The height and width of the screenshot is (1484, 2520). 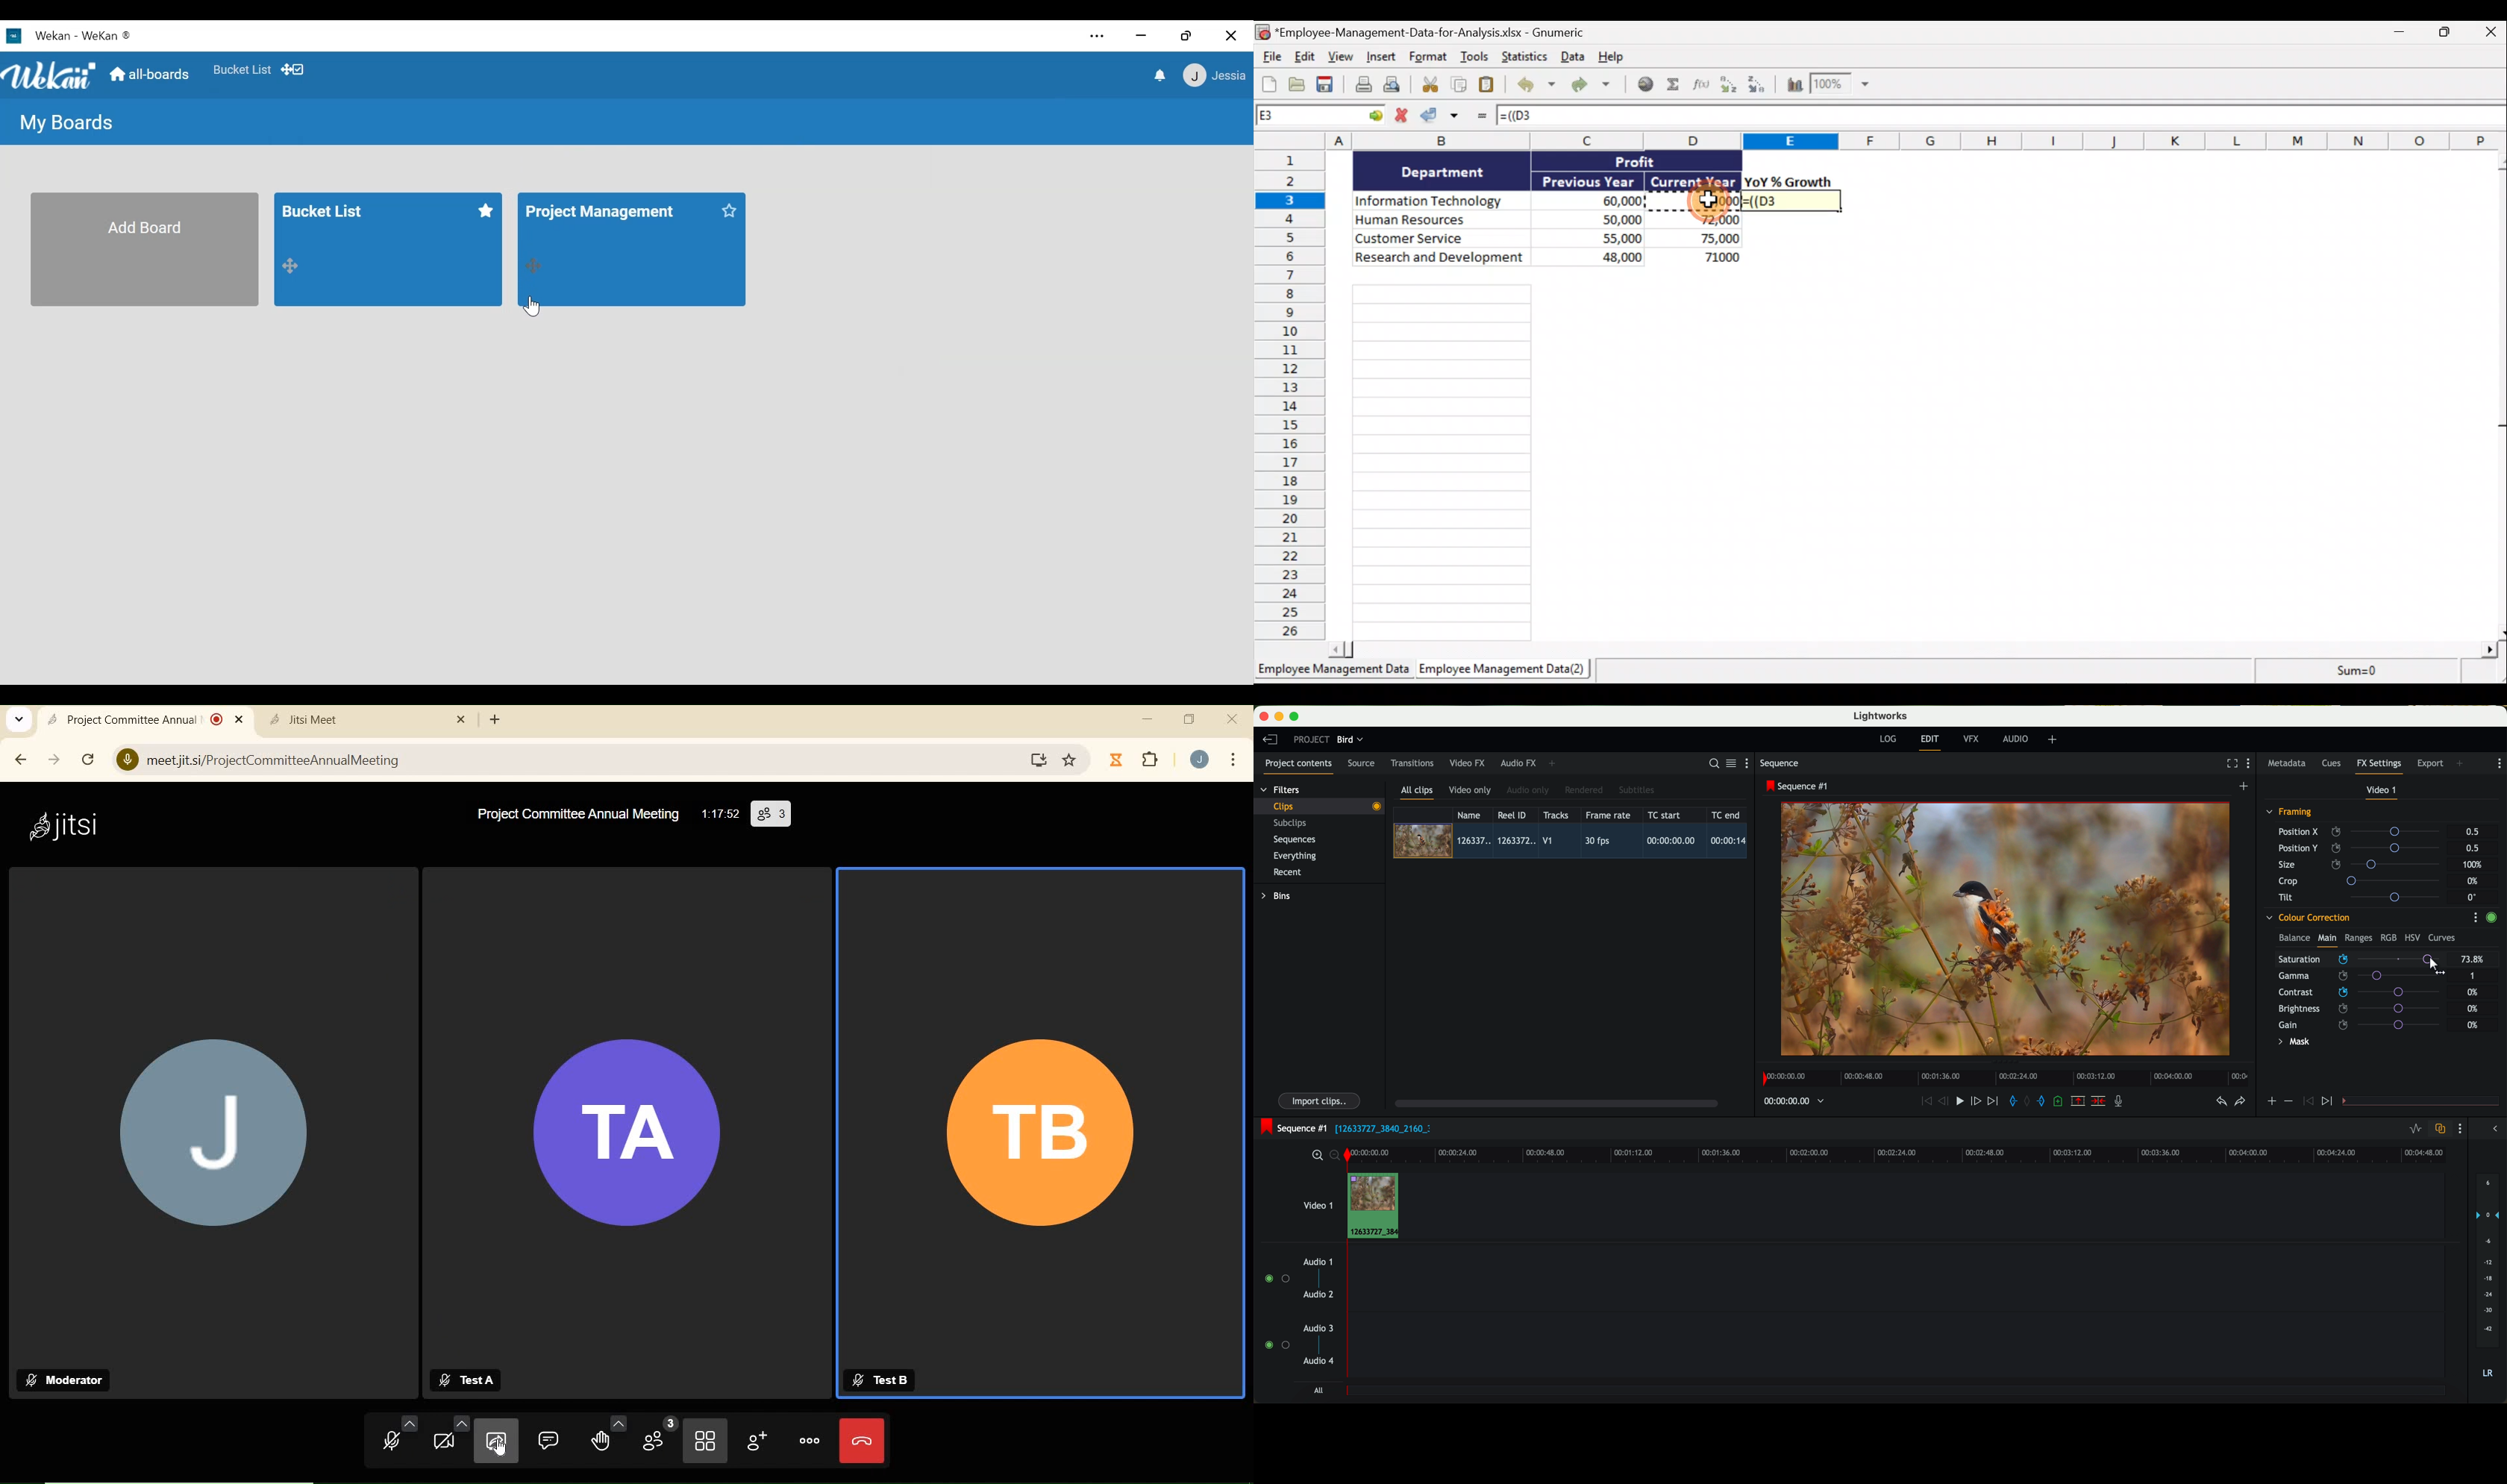 I want to click on Paste clipboard, so click(x=1489, y=86).